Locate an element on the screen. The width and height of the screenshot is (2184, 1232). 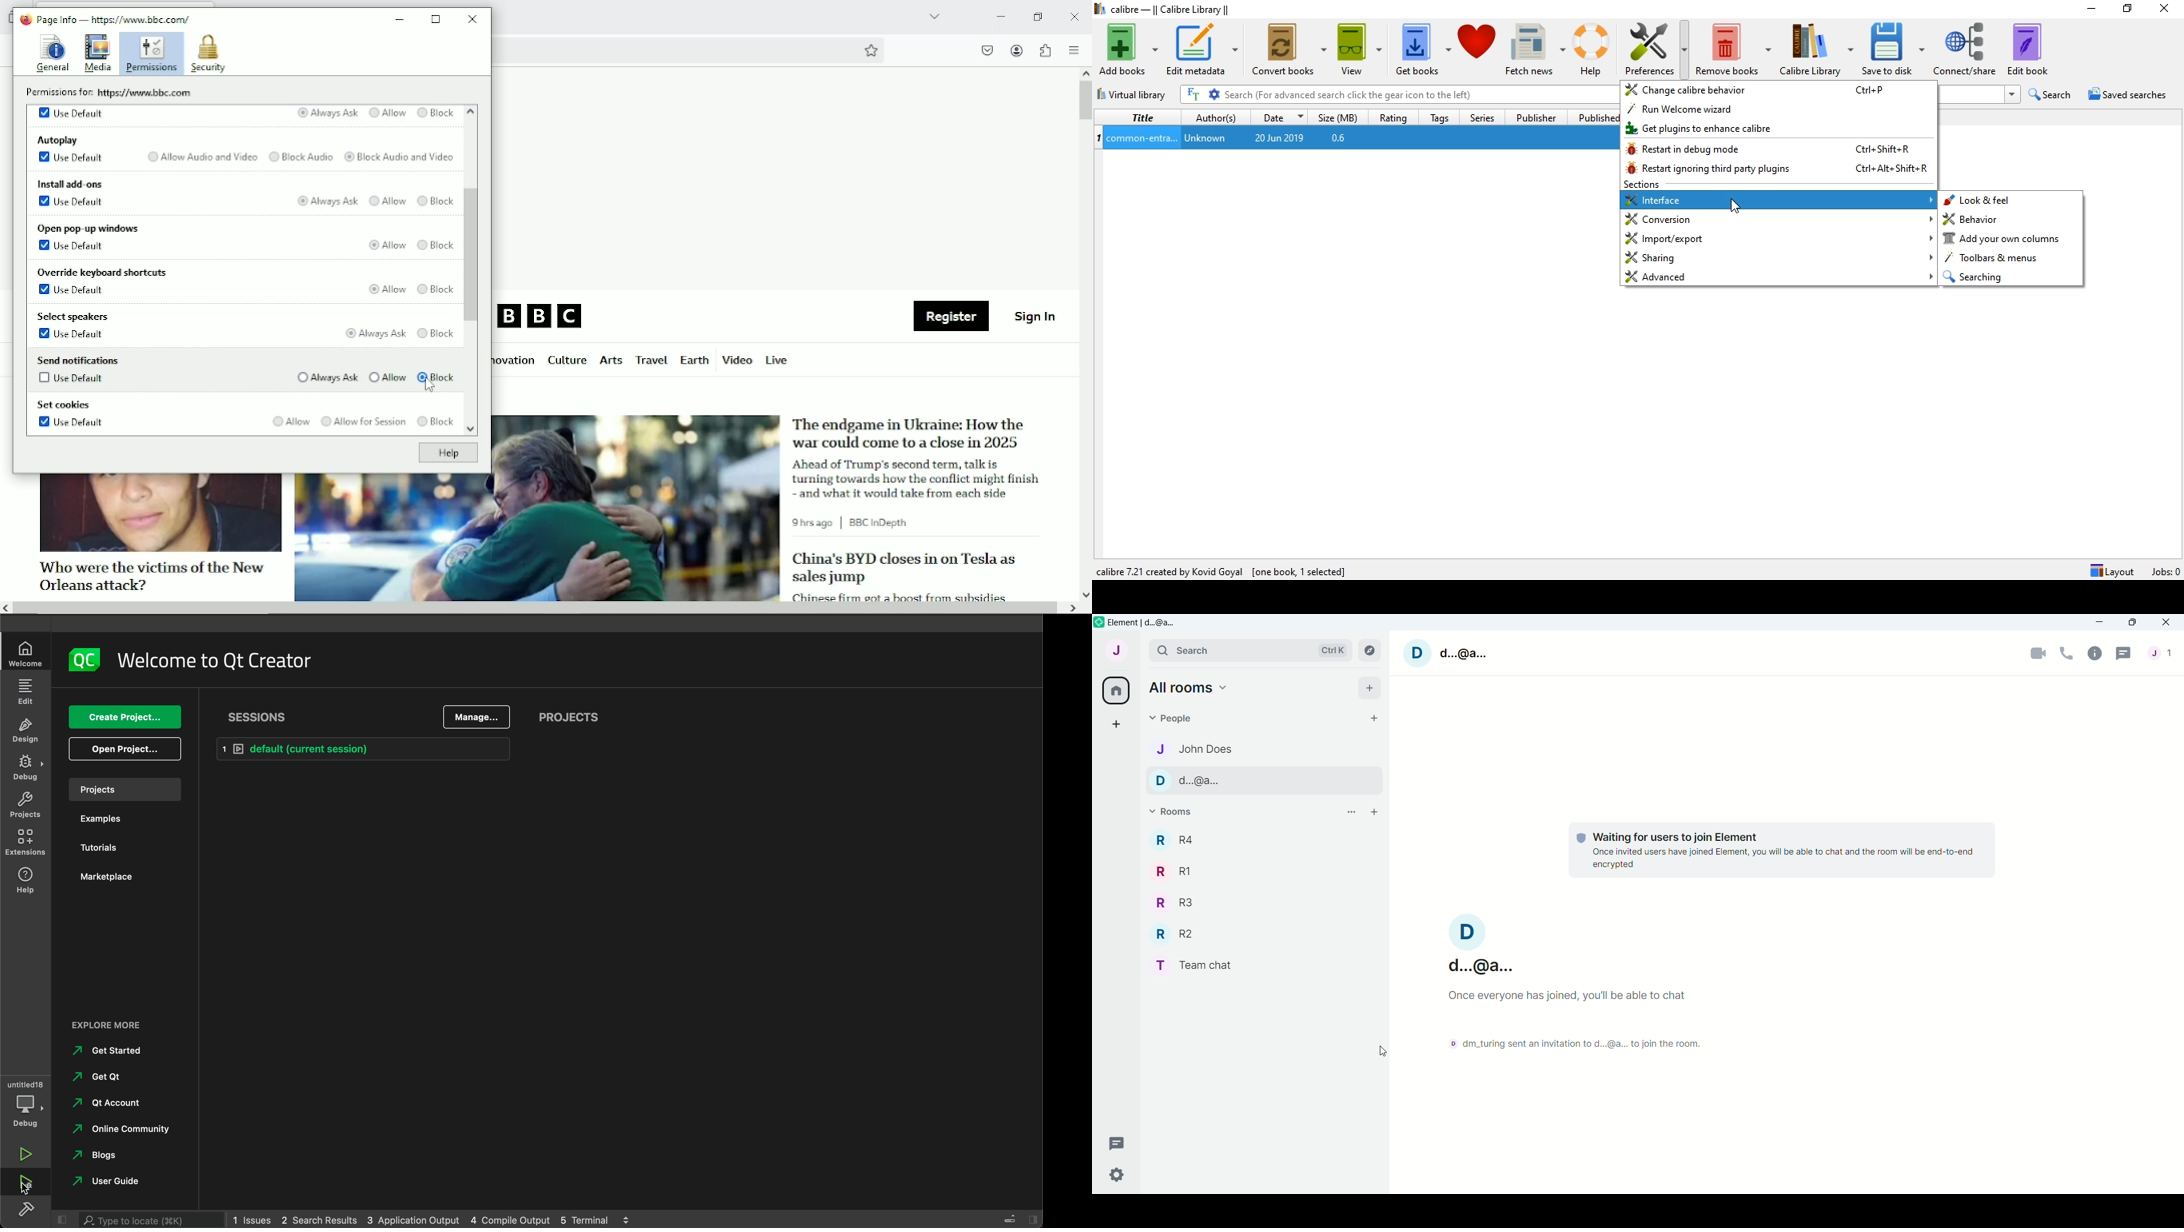
Use default is located at coordinates (71, 112).